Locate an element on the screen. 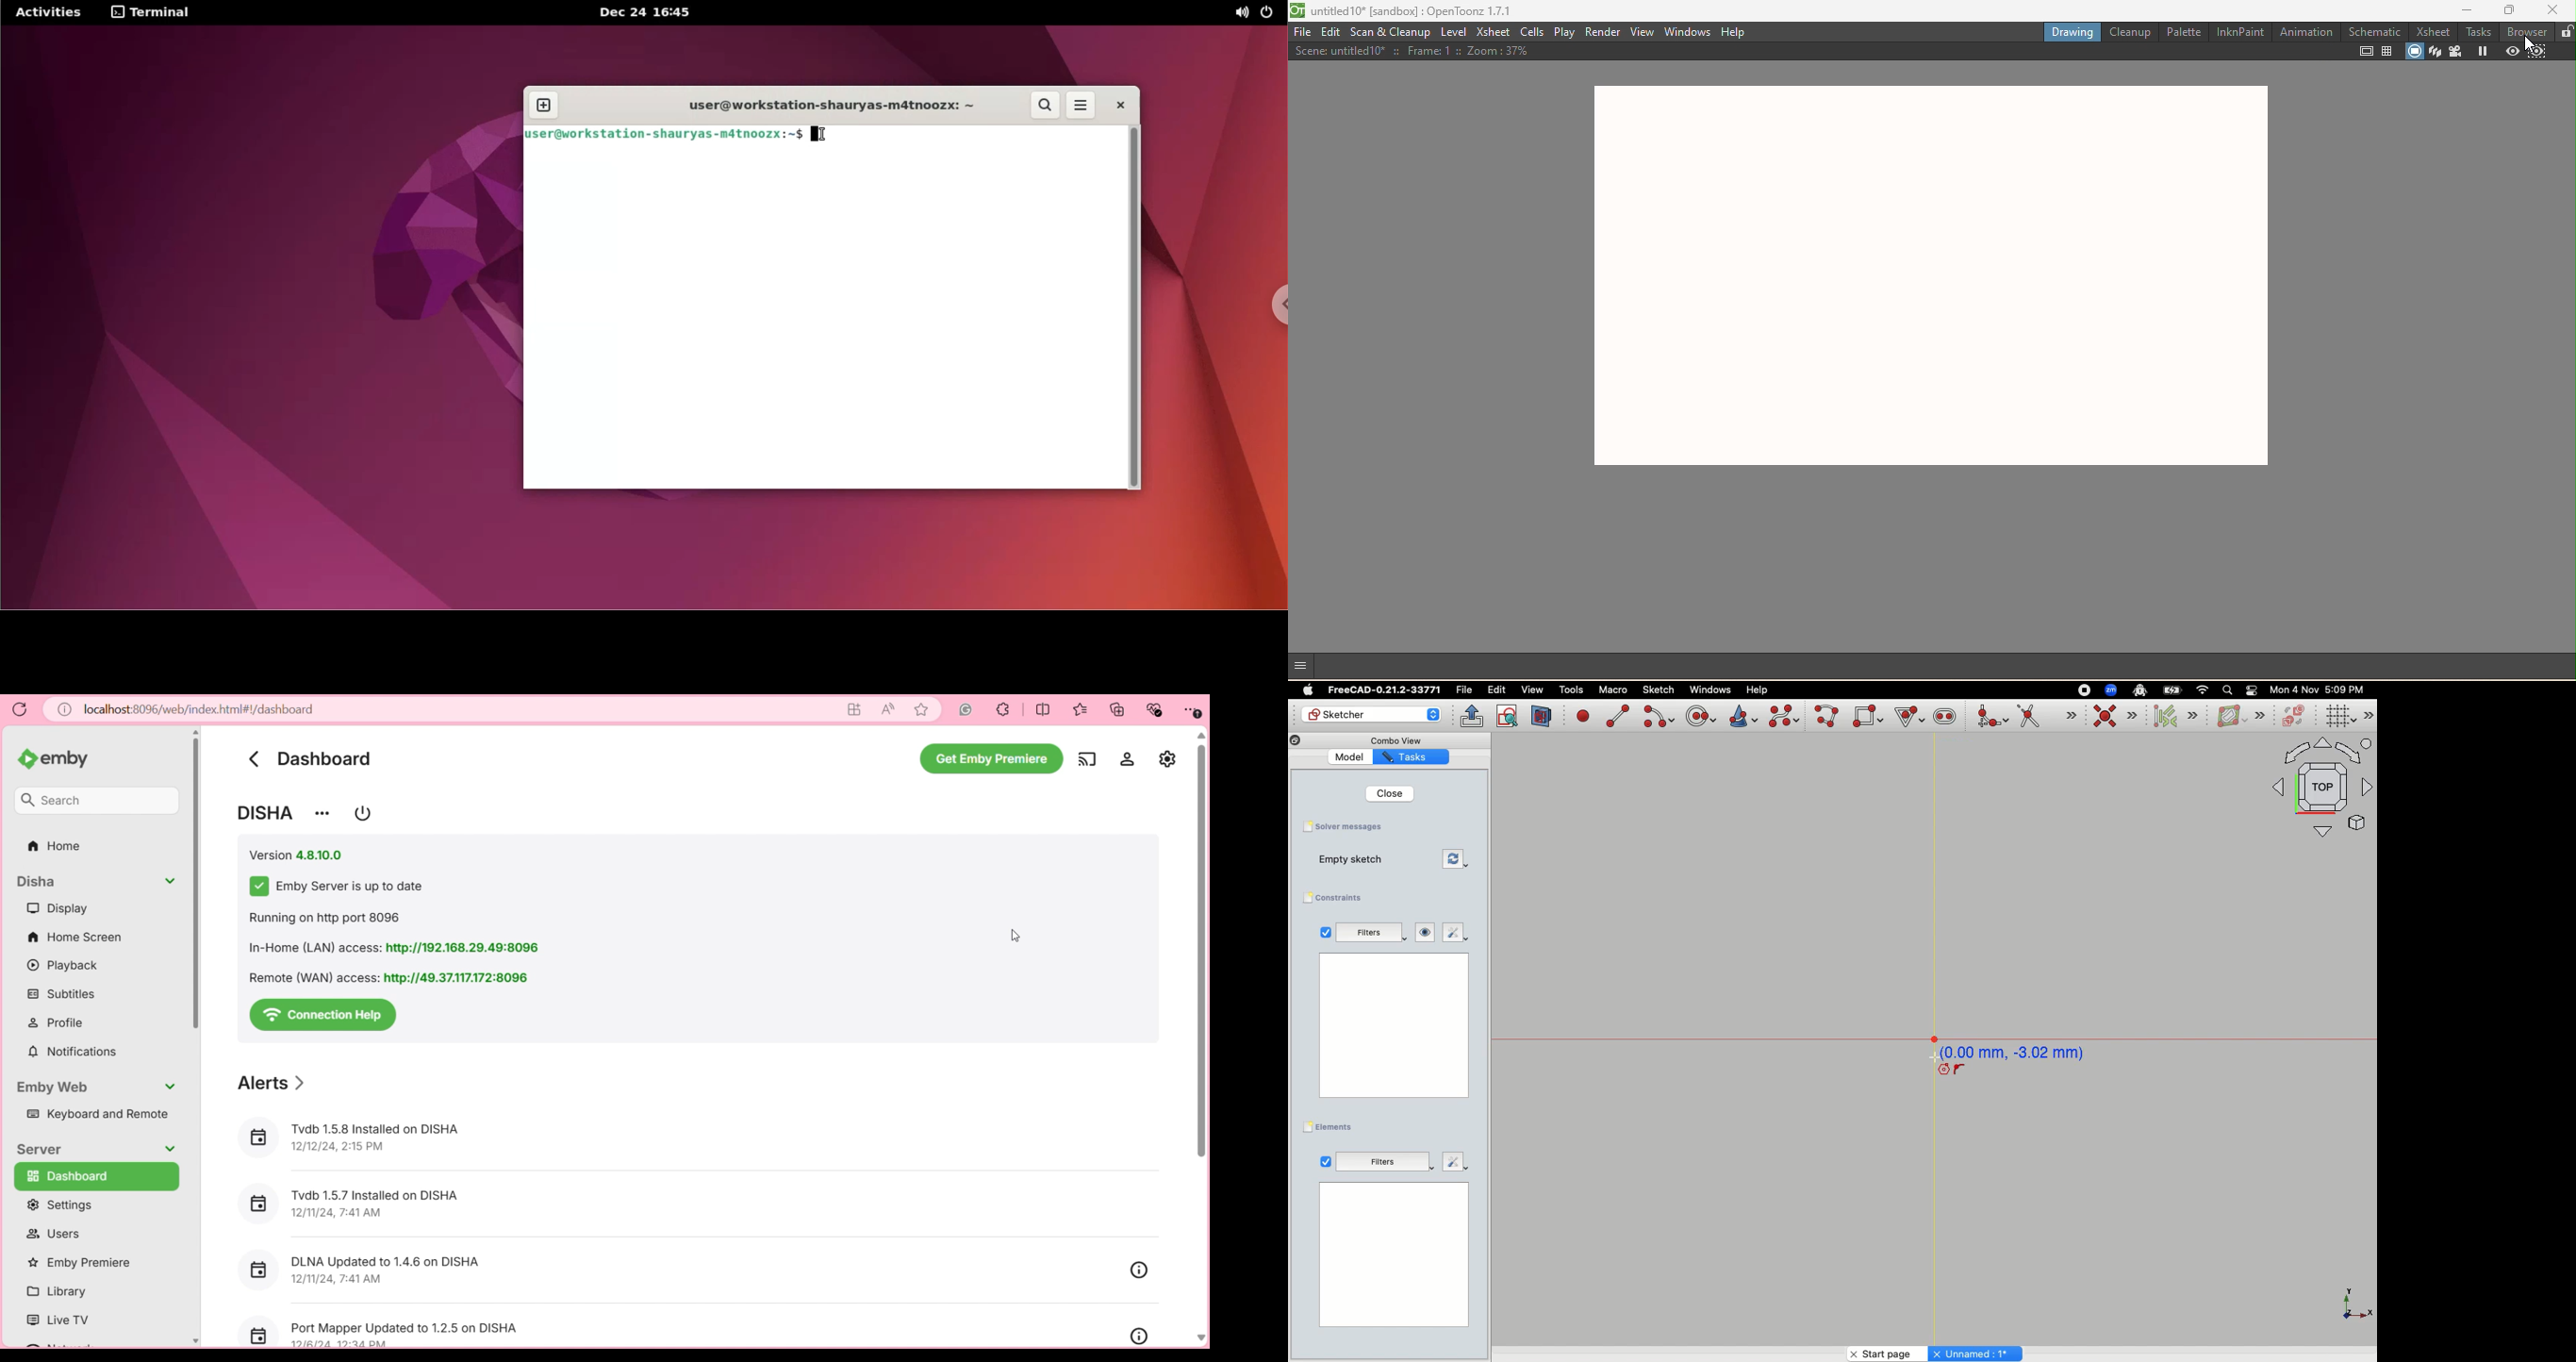 The width and height of the screenshot is (2576, 1372). Checkbox is located at coordinates (1322, 932).